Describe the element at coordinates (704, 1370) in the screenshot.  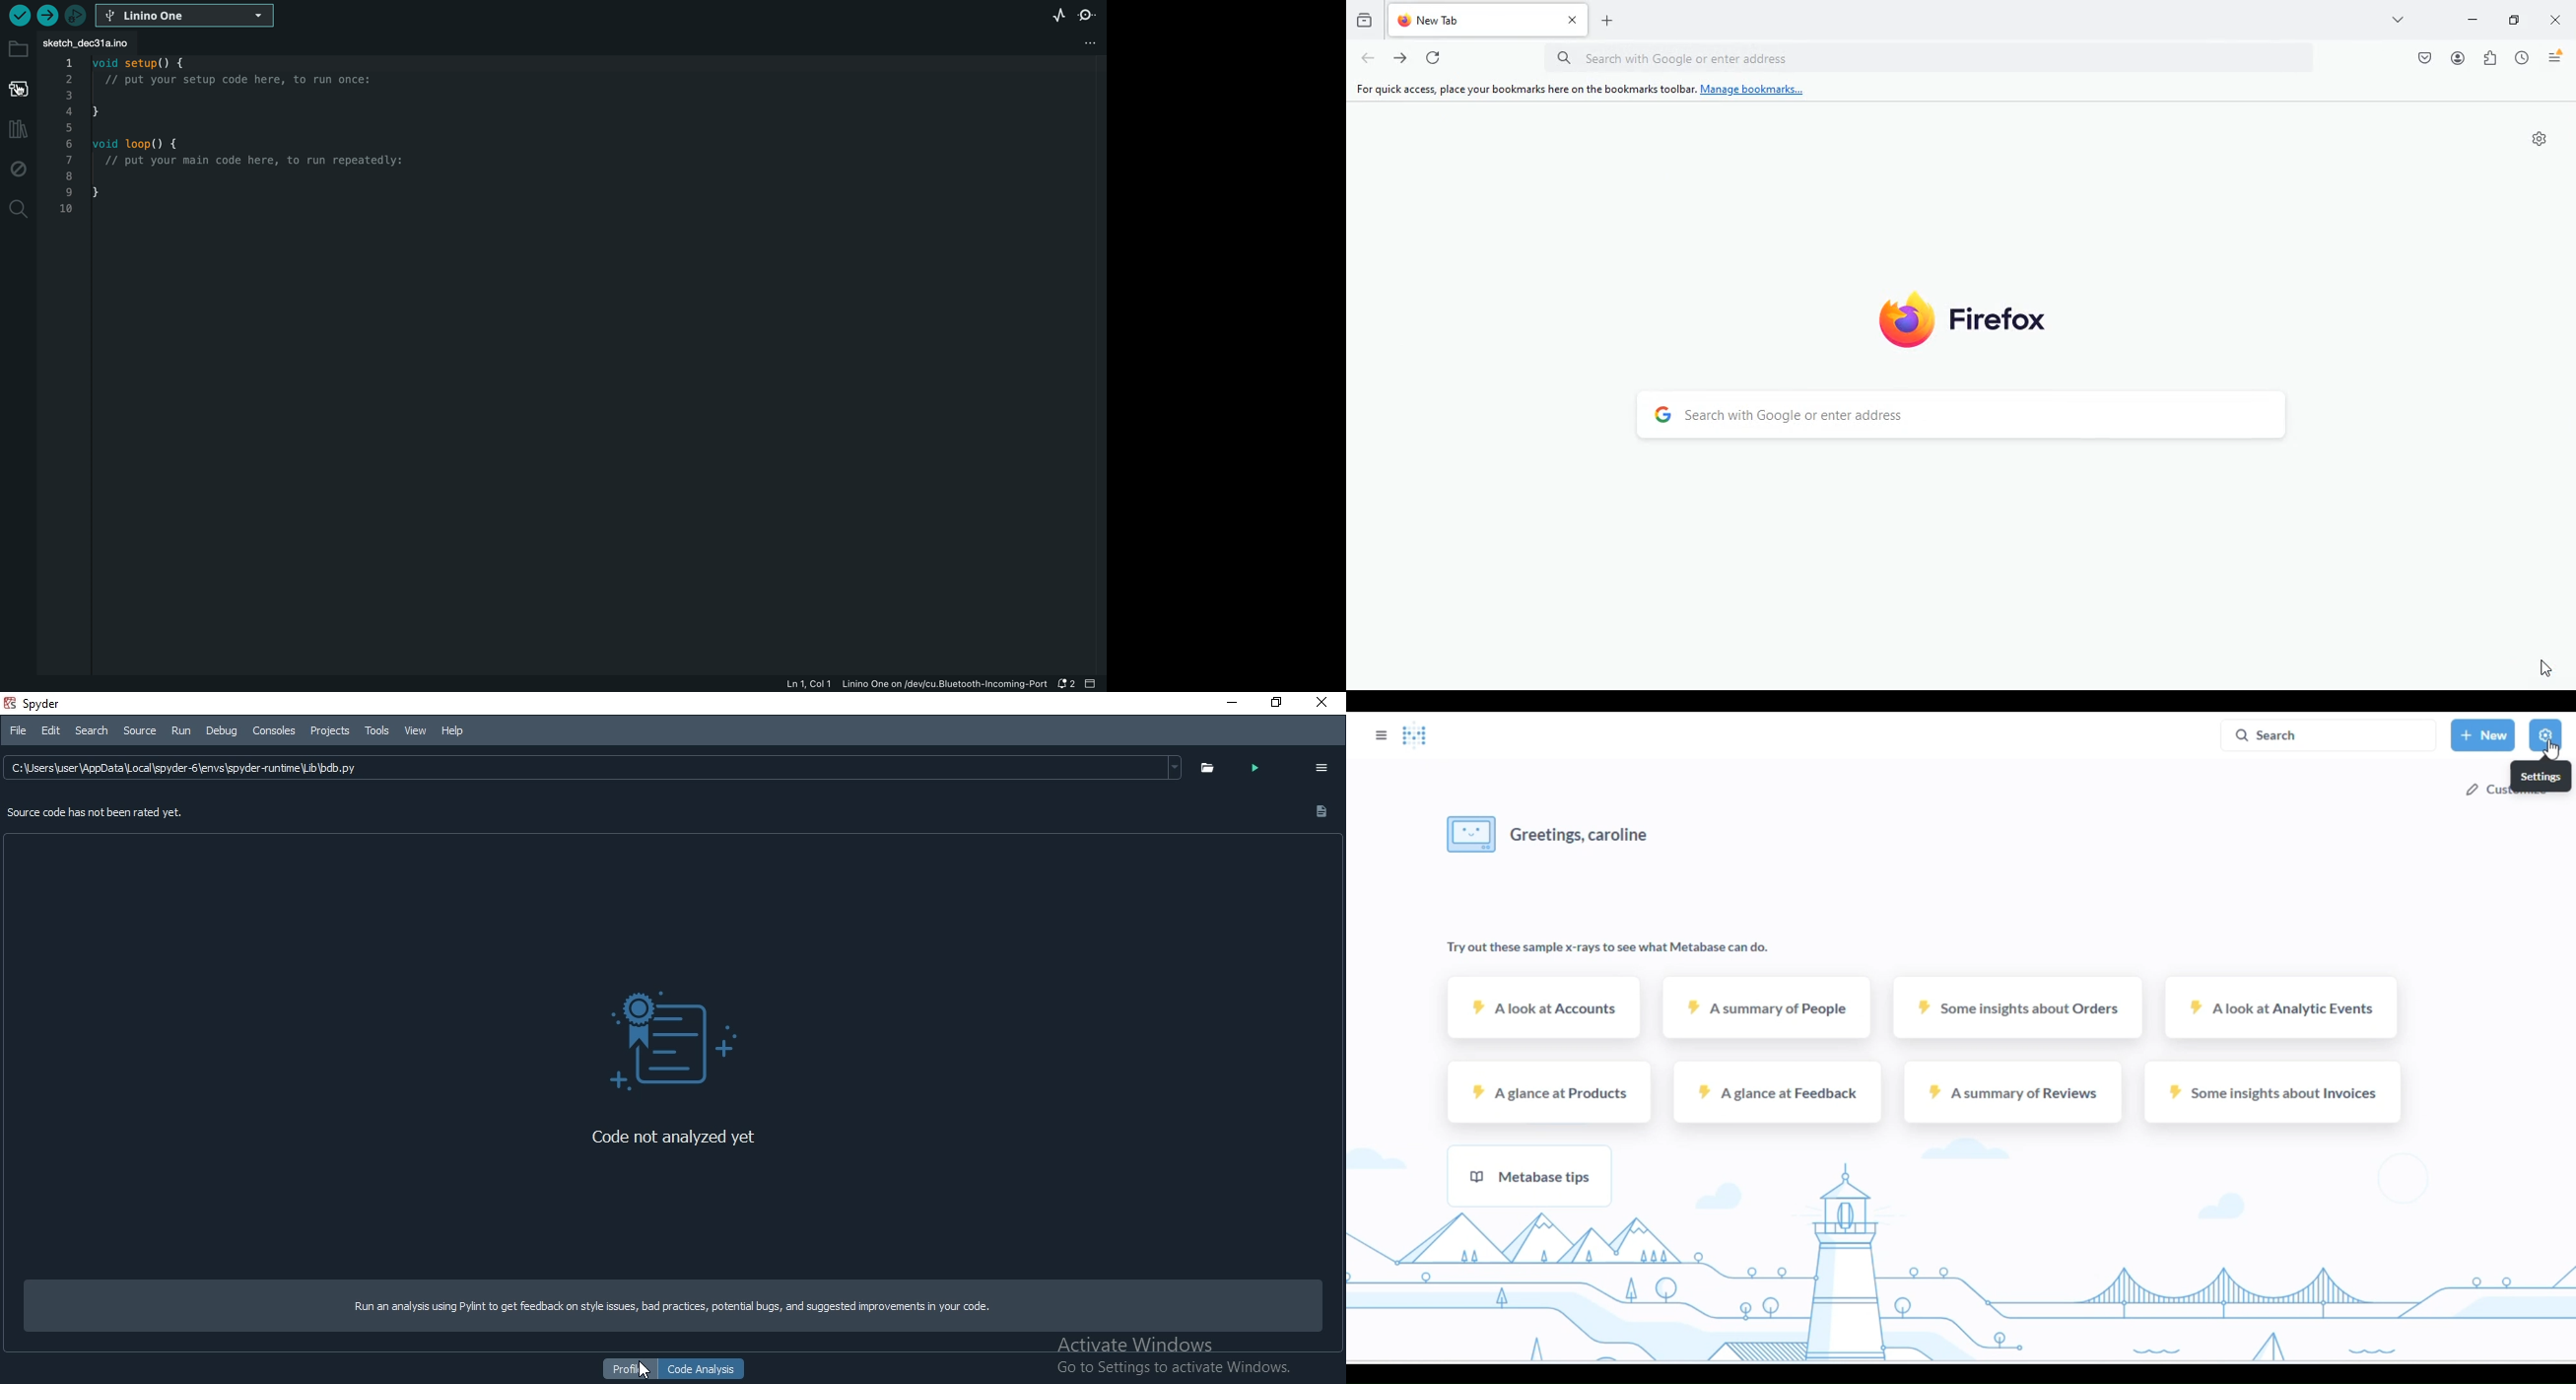
I see `code analysis` at that location.